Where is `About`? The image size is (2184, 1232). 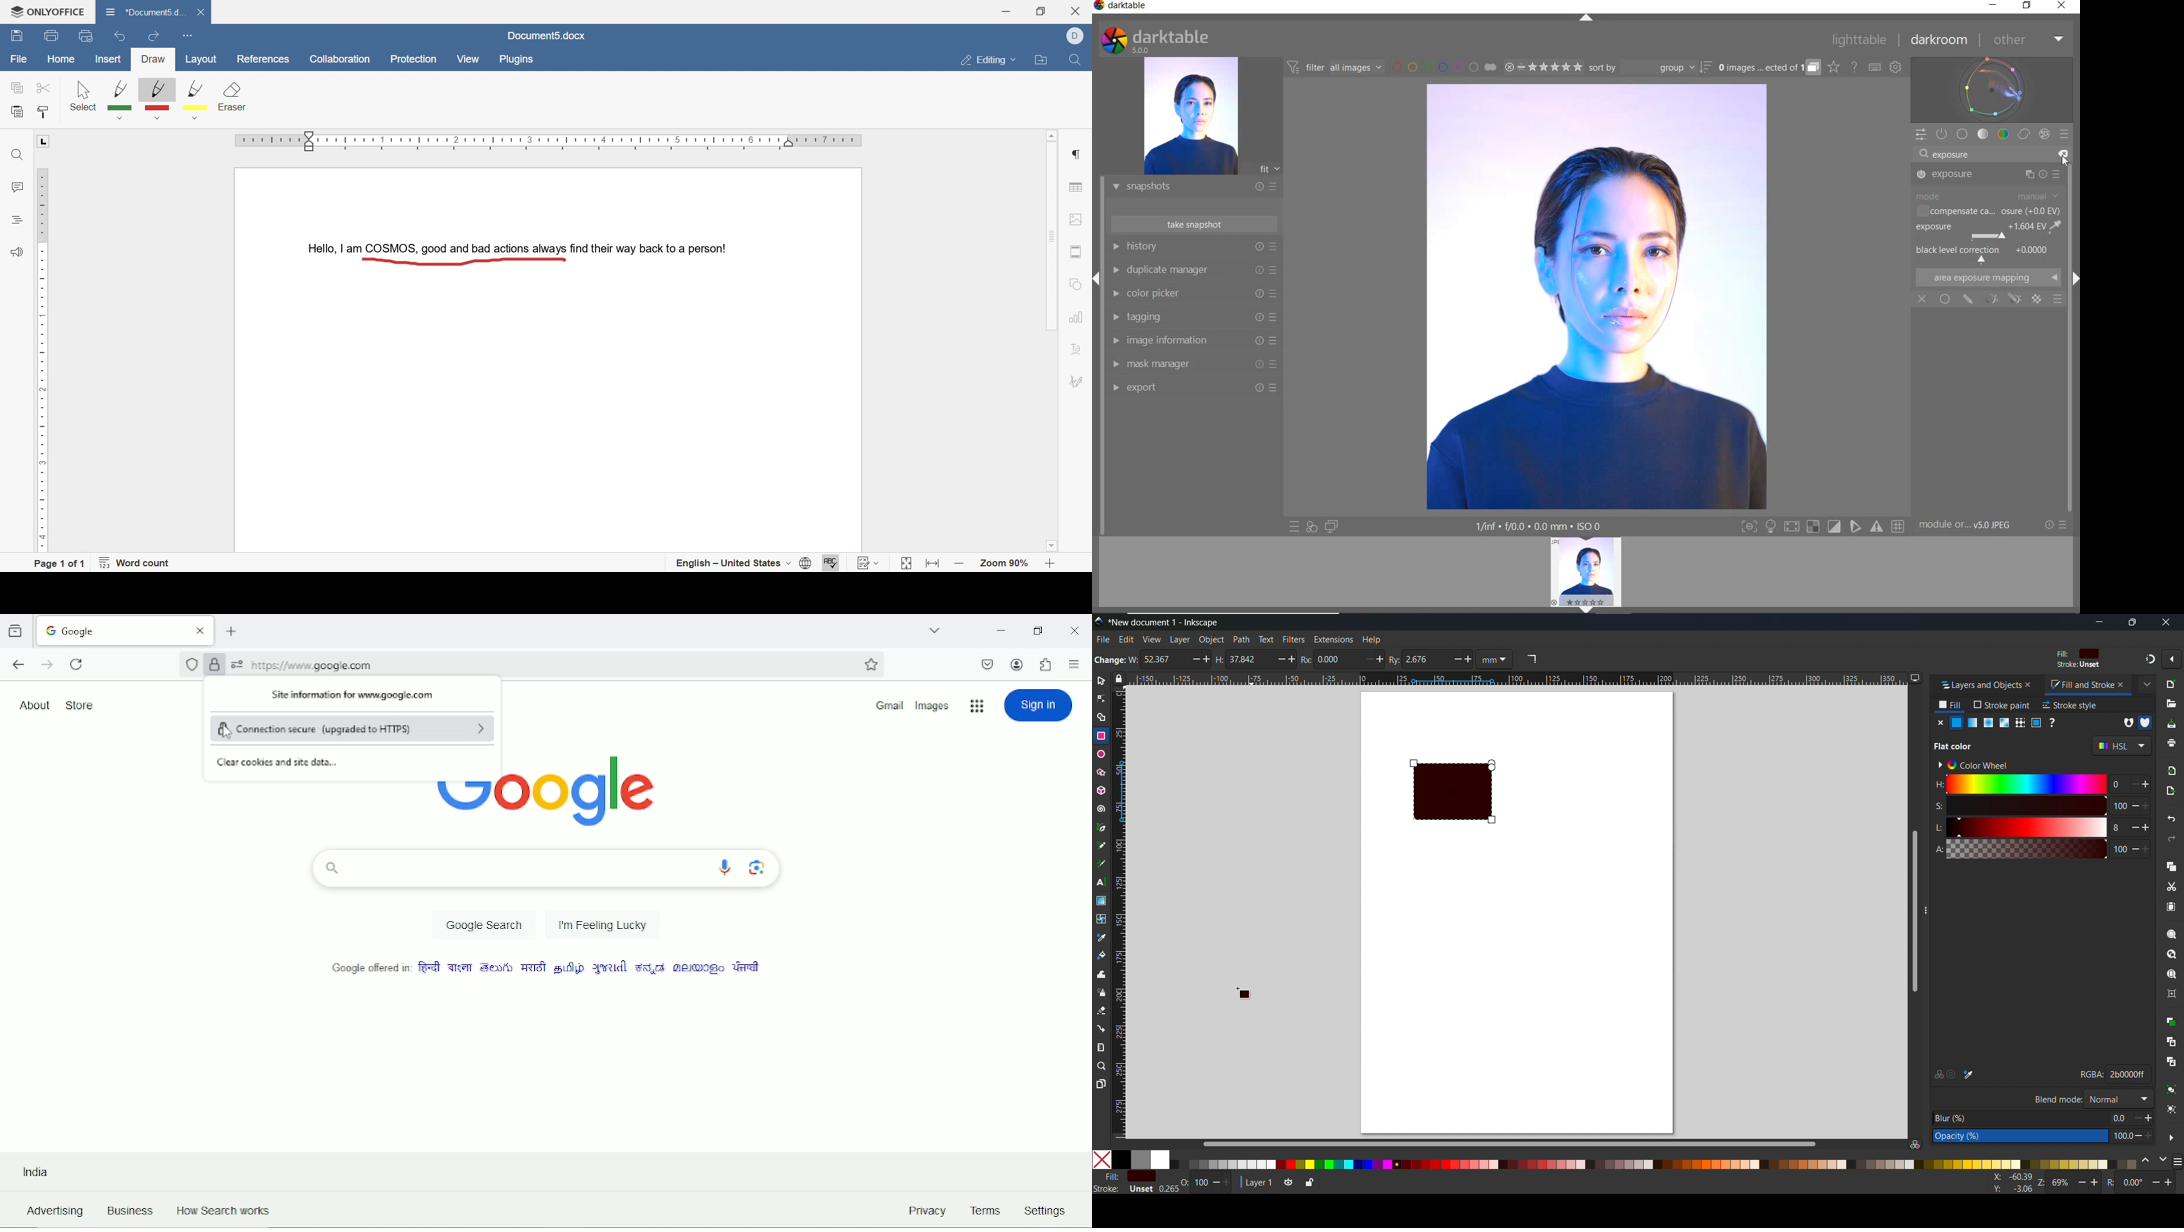 About is located at coordinates (34, 704).